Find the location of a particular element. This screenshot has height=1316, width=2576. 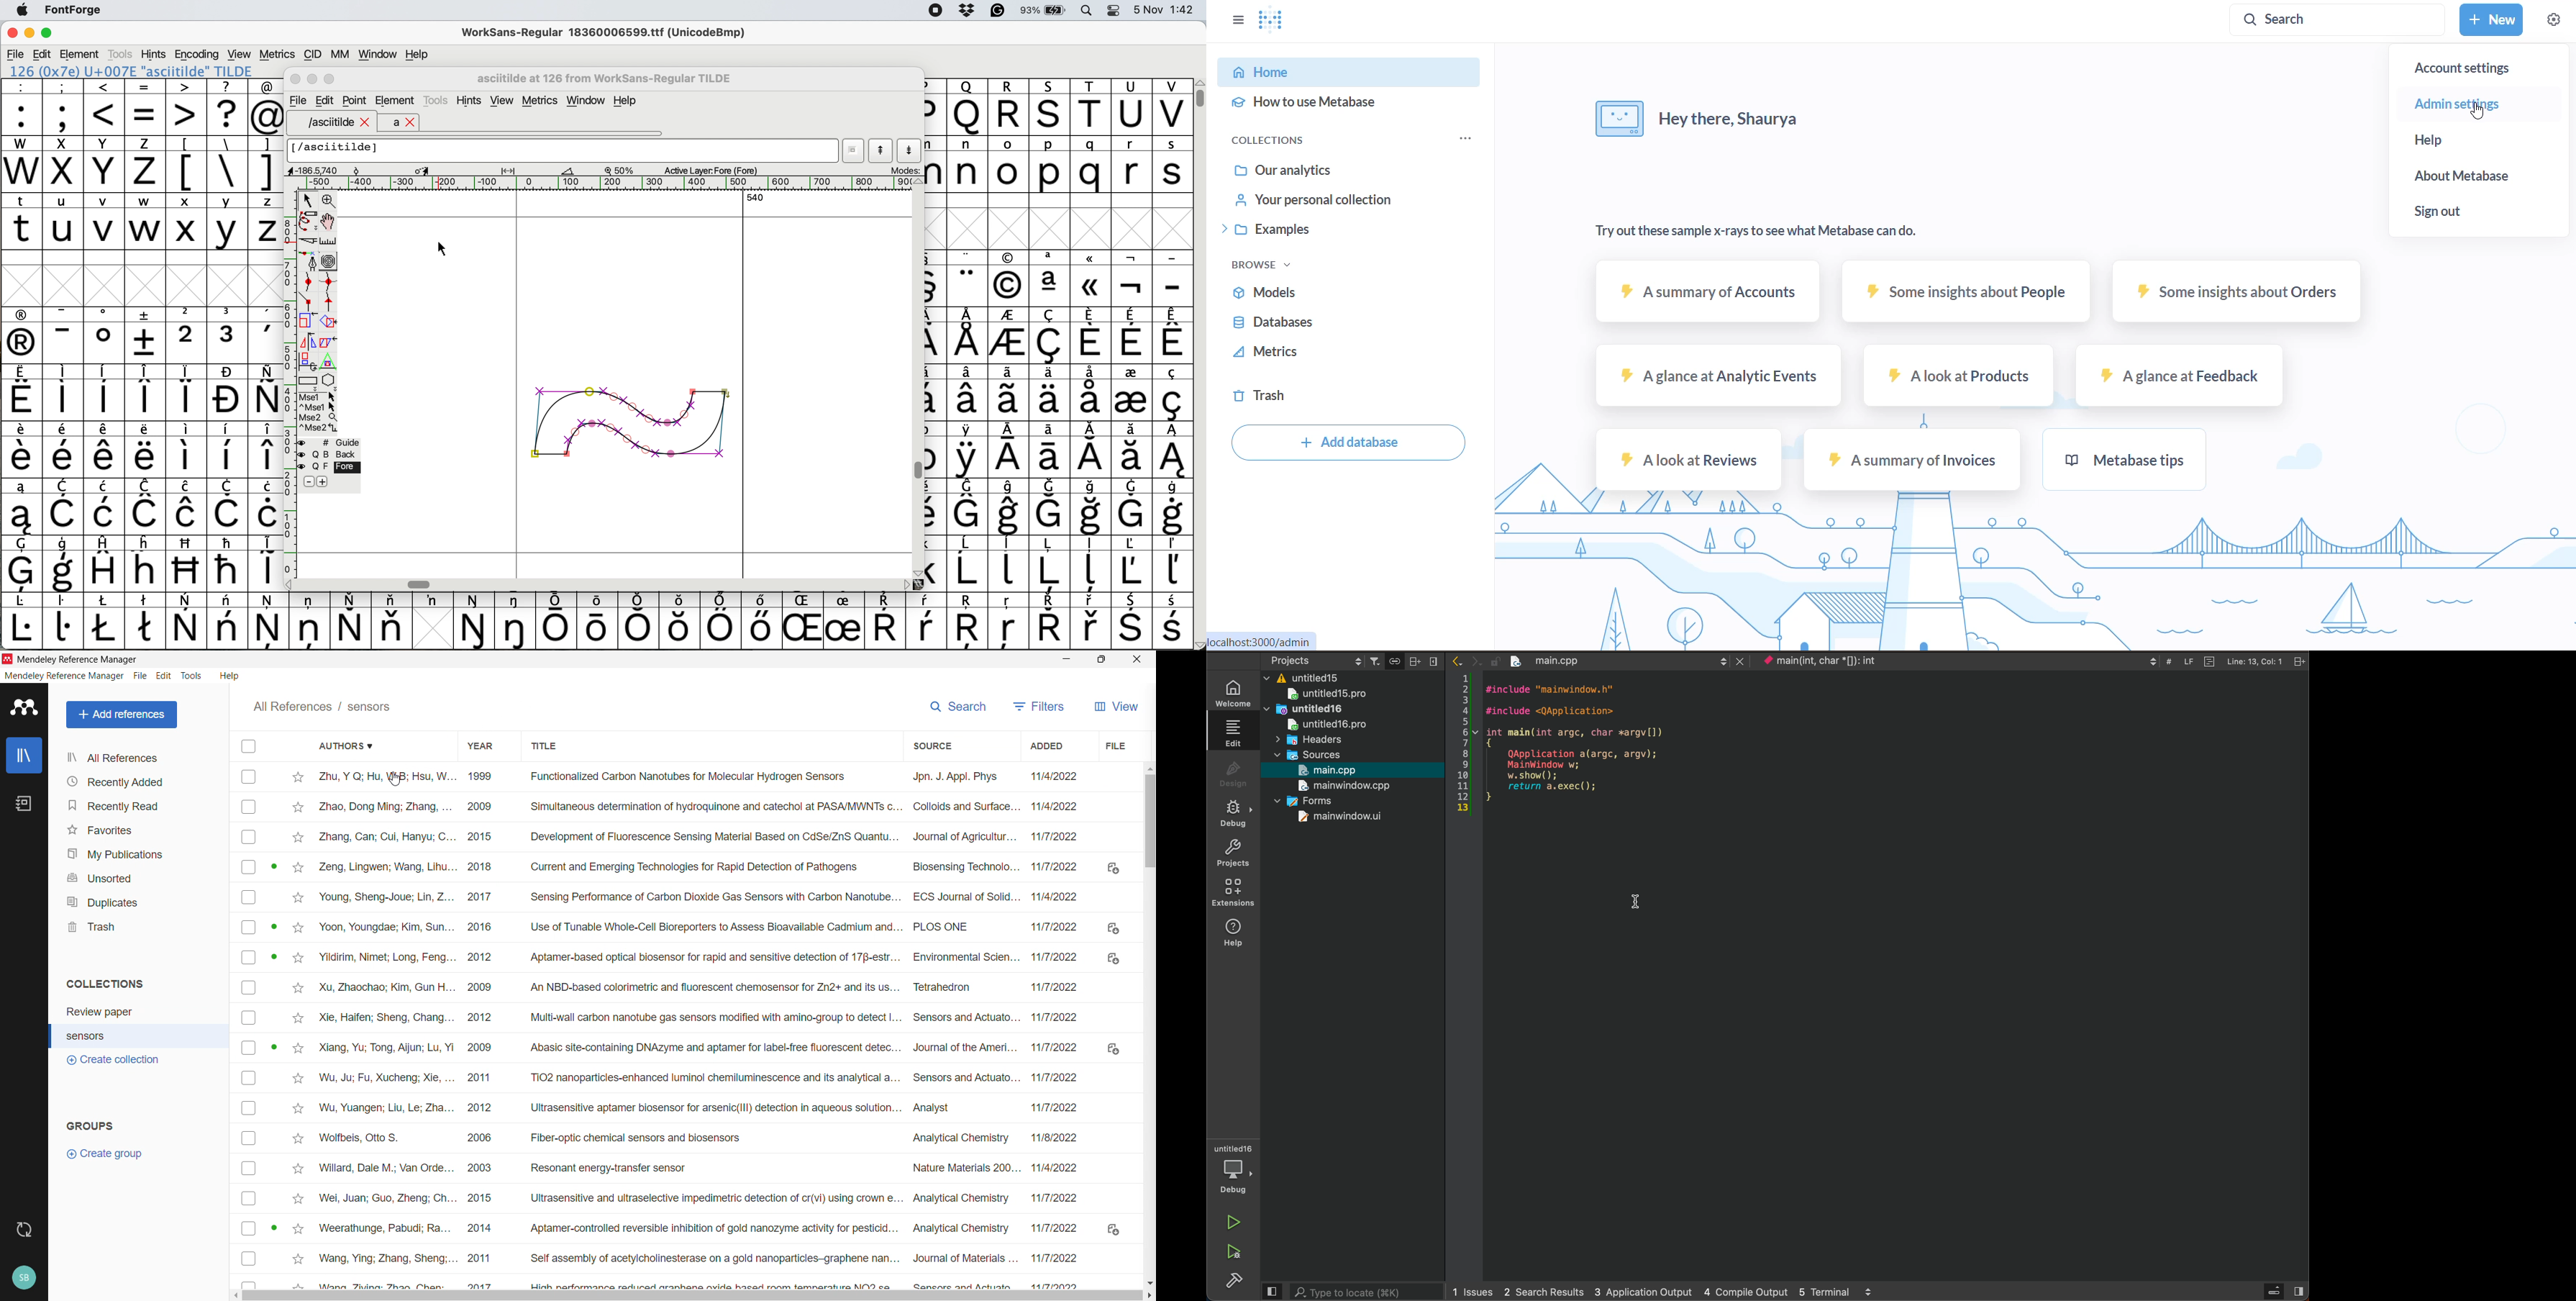

vertical scroll bar is located at coordinates (1198, 94).